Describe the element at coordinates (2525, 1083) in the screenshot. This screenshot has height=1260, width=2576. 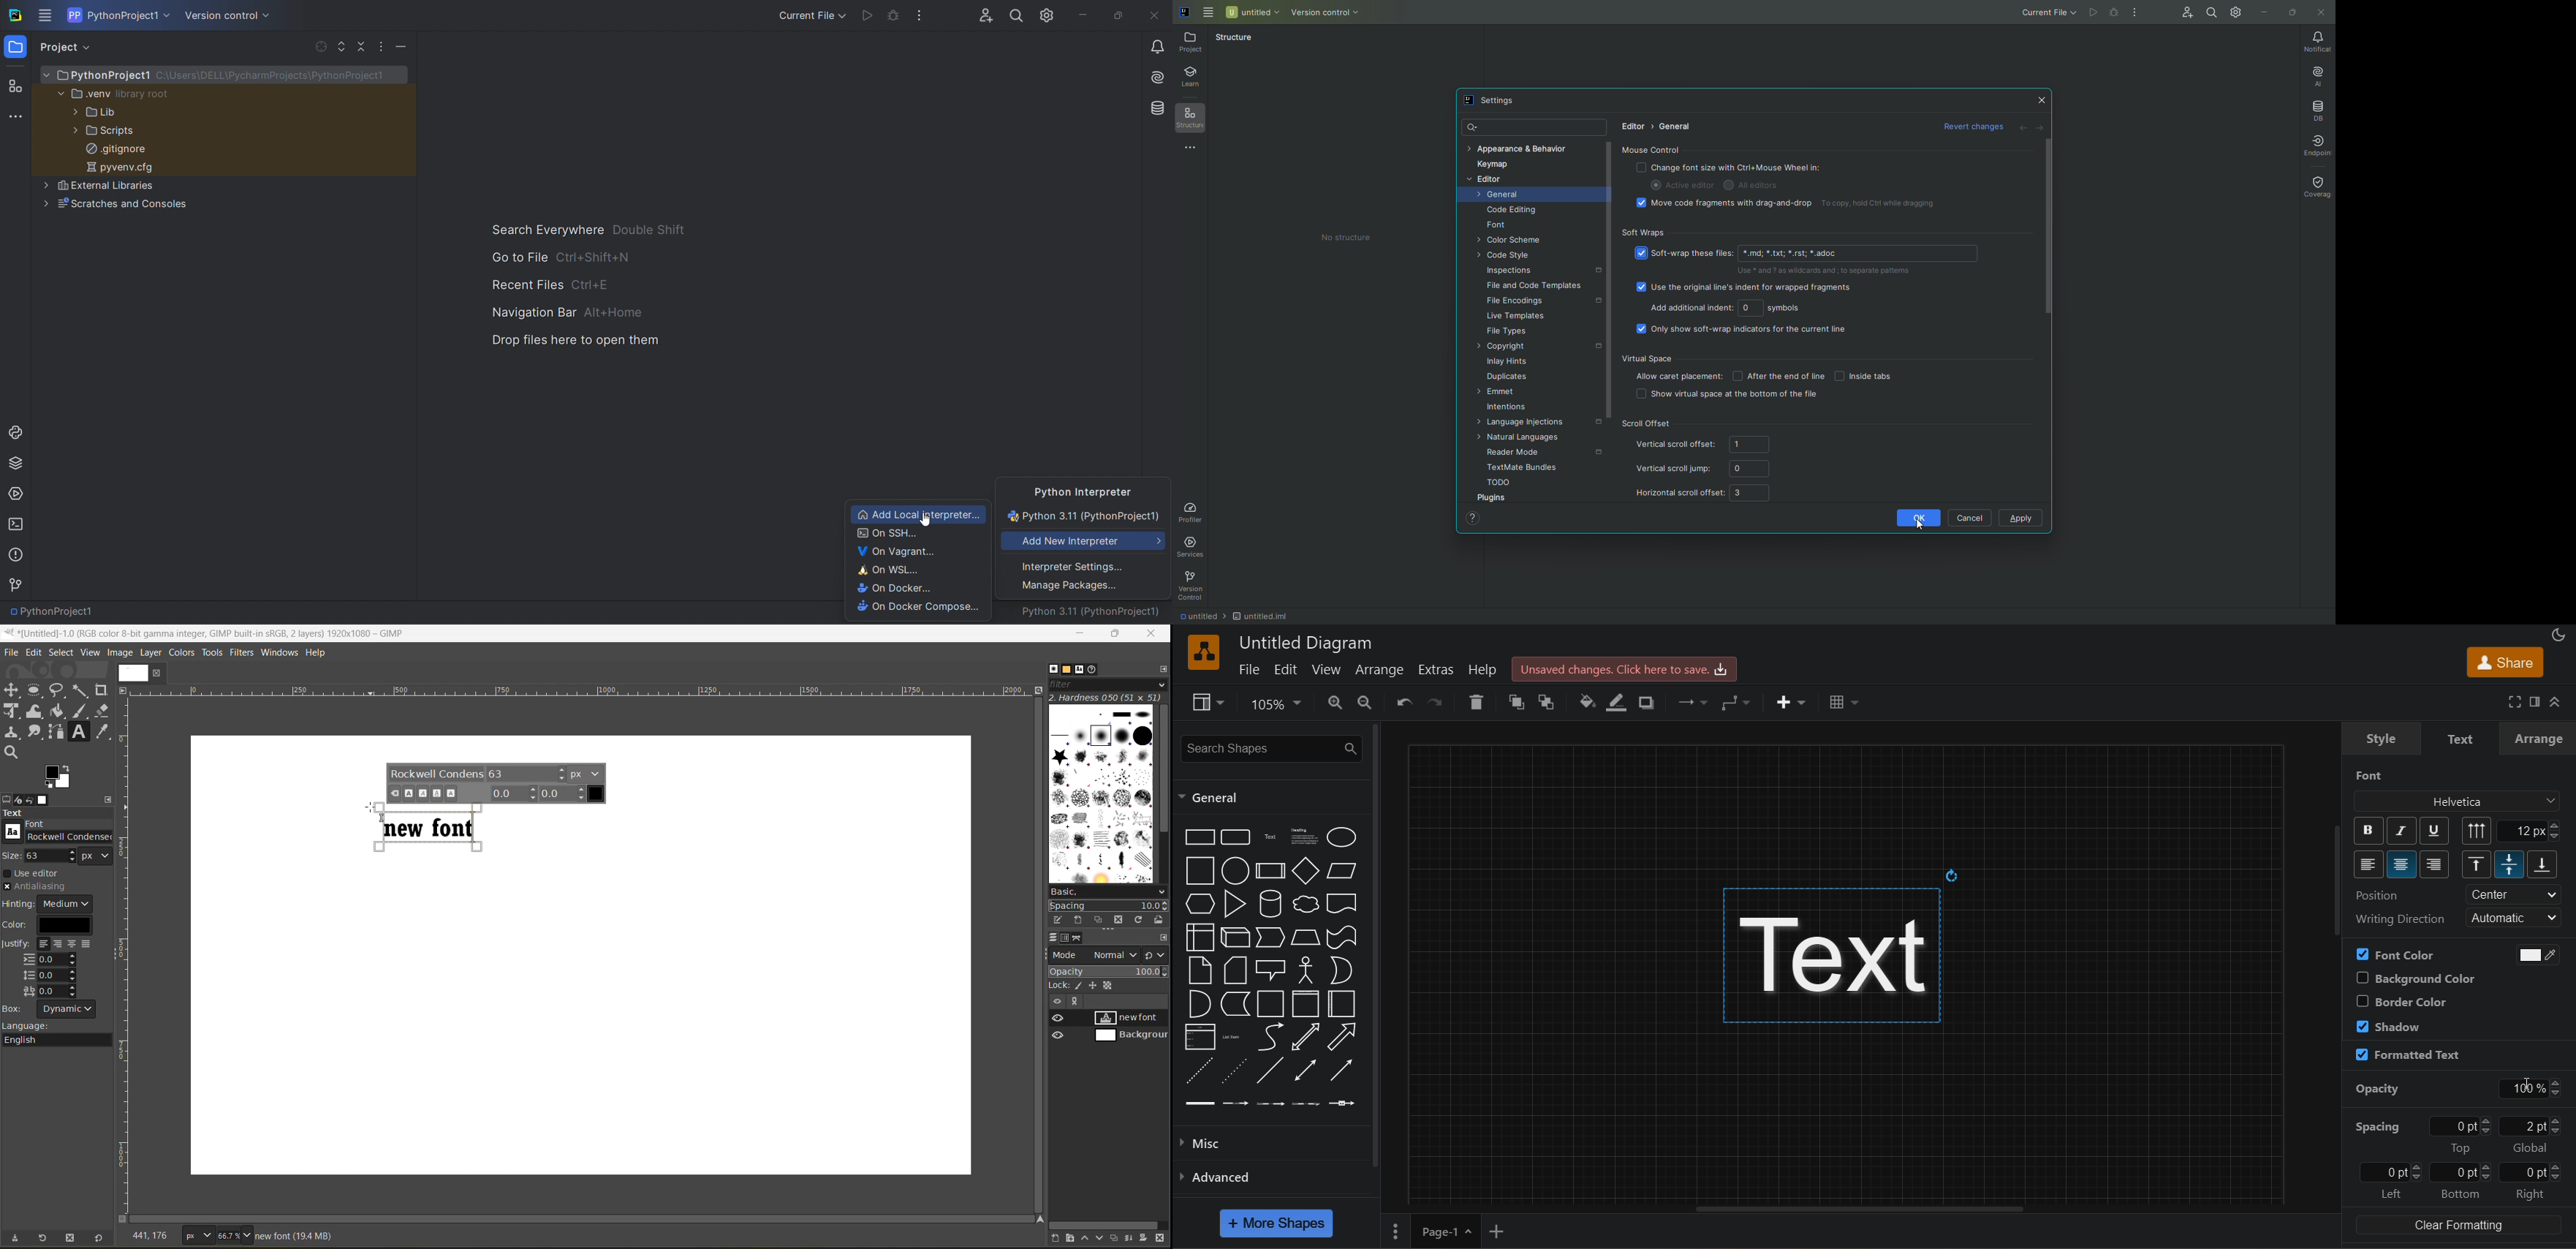
I see `cursor` at that location.